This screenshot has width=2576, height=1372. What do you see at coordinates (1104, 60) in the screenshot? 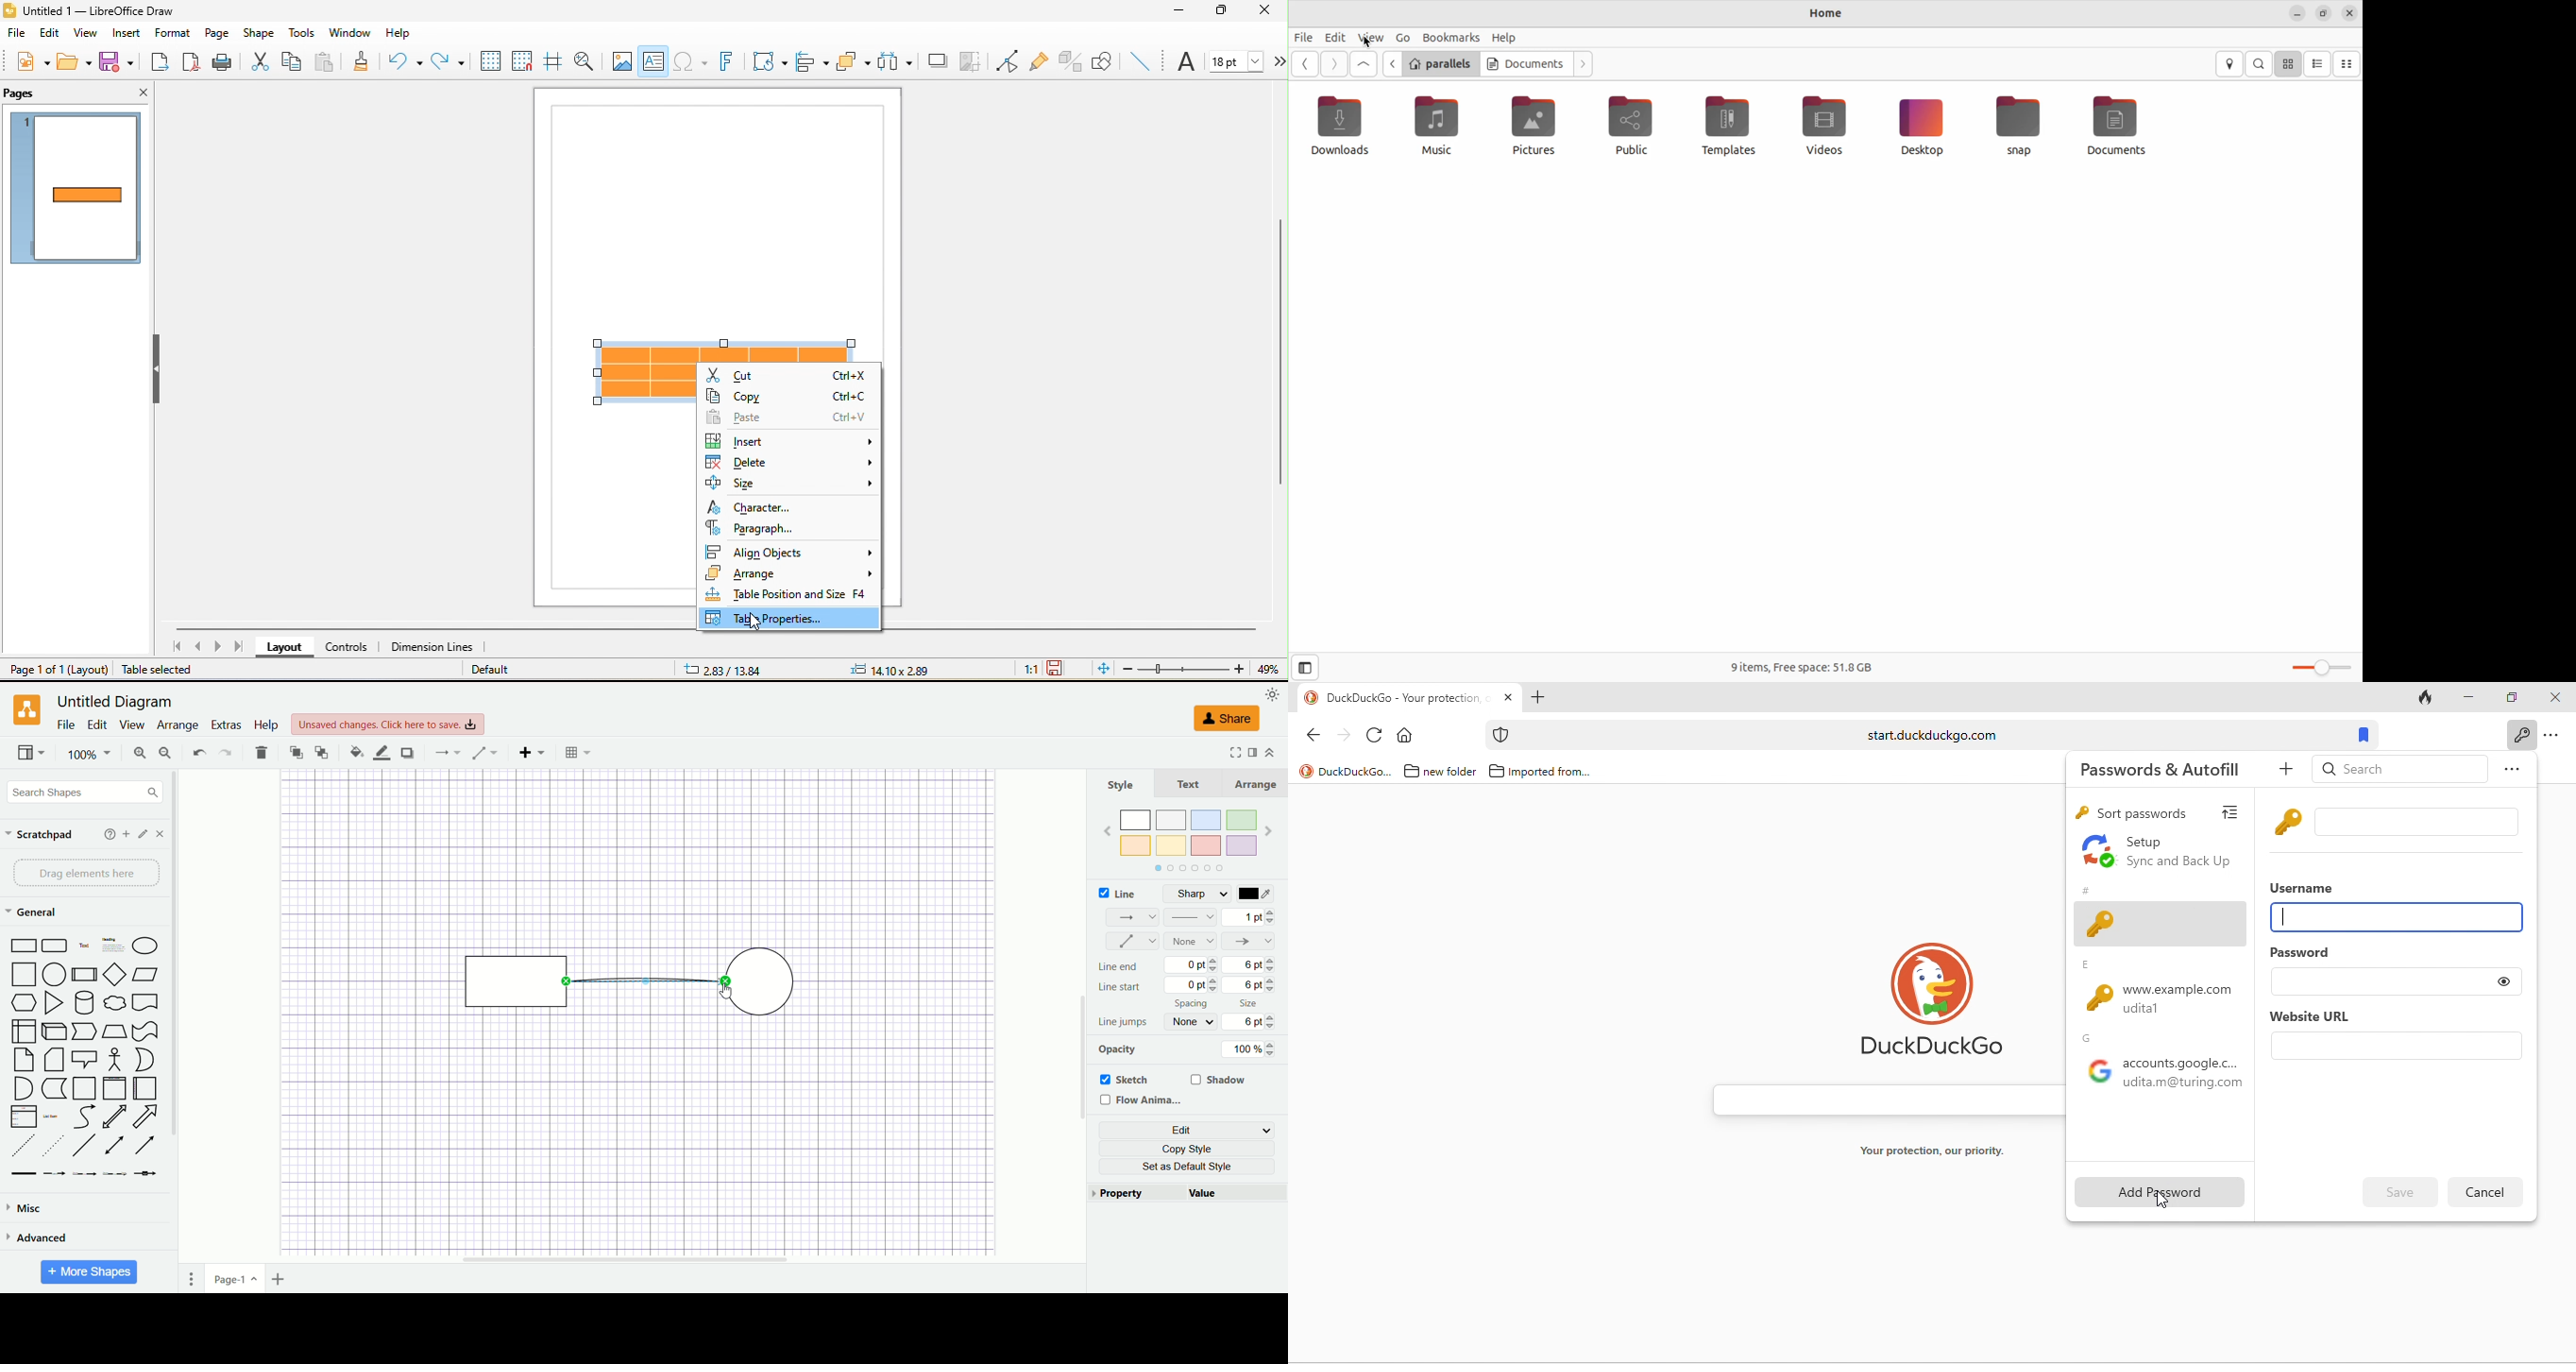
I see `show draw function` at bounding box center [1104, 60].